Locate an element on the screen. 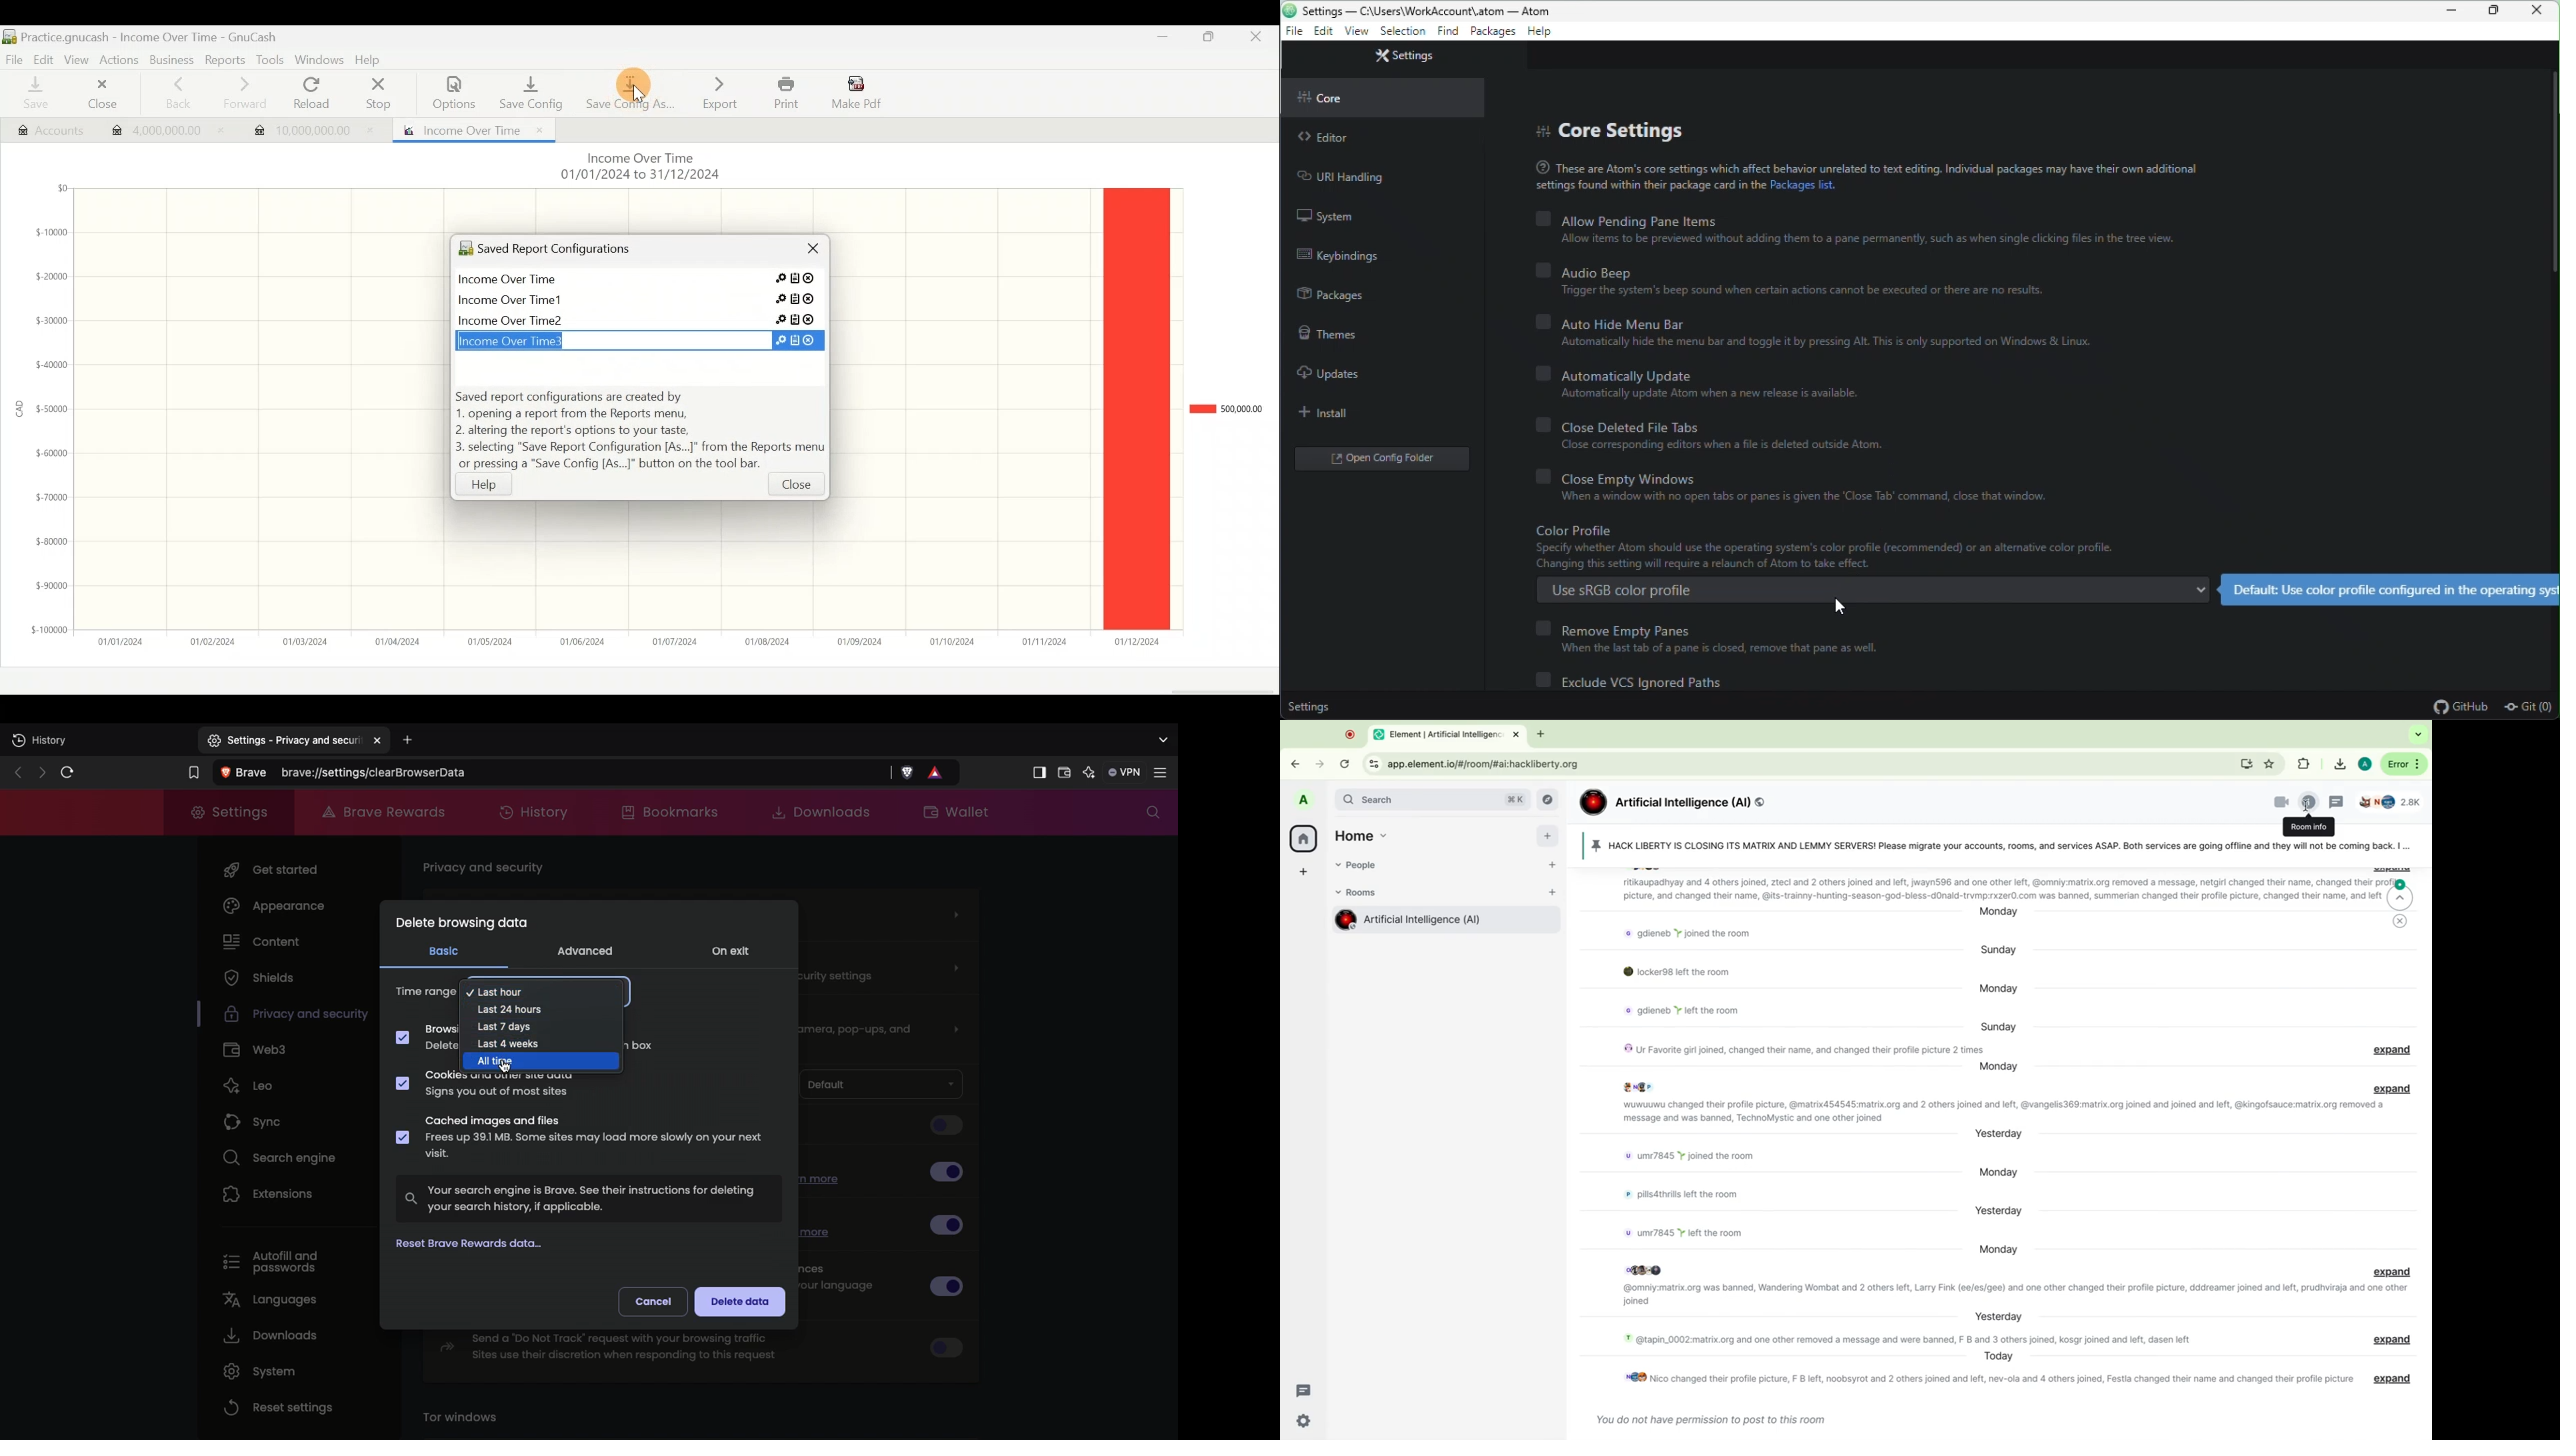 The image size is (2576, 1456). day is located at coordinates (1999, 913).